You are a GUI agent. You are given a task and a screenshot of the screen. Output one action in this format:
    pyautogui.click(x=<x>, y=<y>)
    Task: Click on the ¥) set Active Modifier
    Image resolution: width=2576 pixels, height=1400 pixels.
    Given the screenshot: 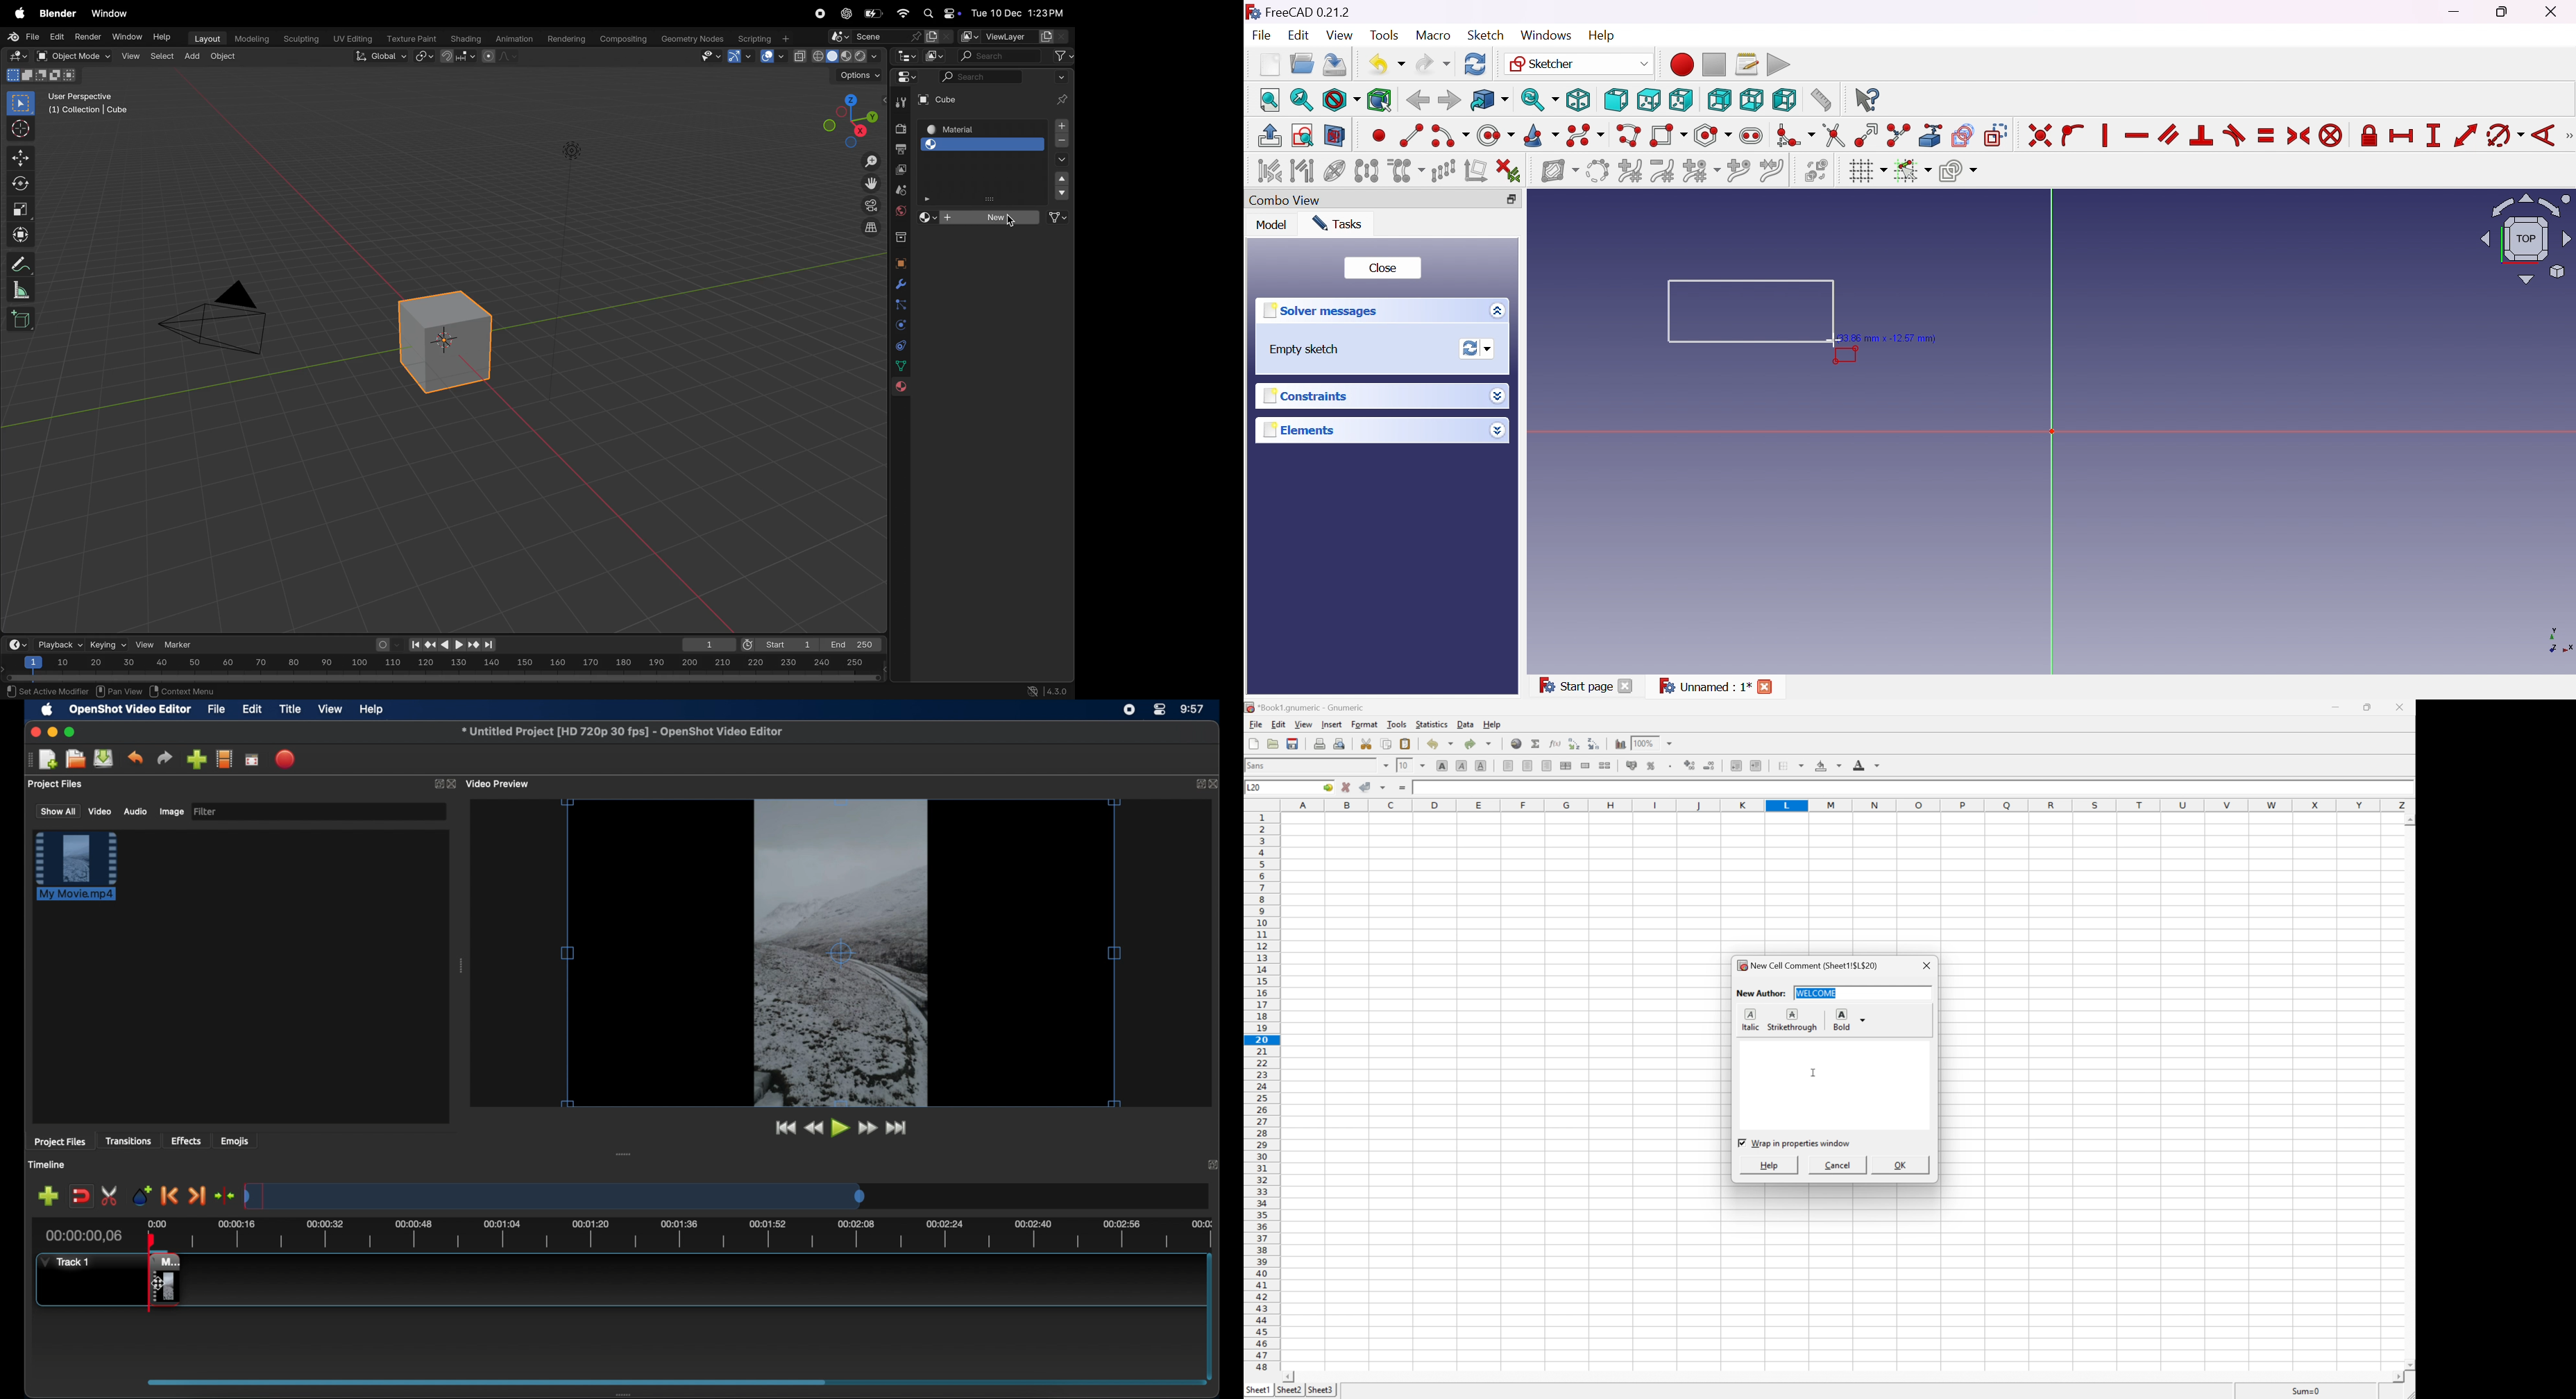 What is the action you would take?
    pyautogui.click(x=42, y=690)
    